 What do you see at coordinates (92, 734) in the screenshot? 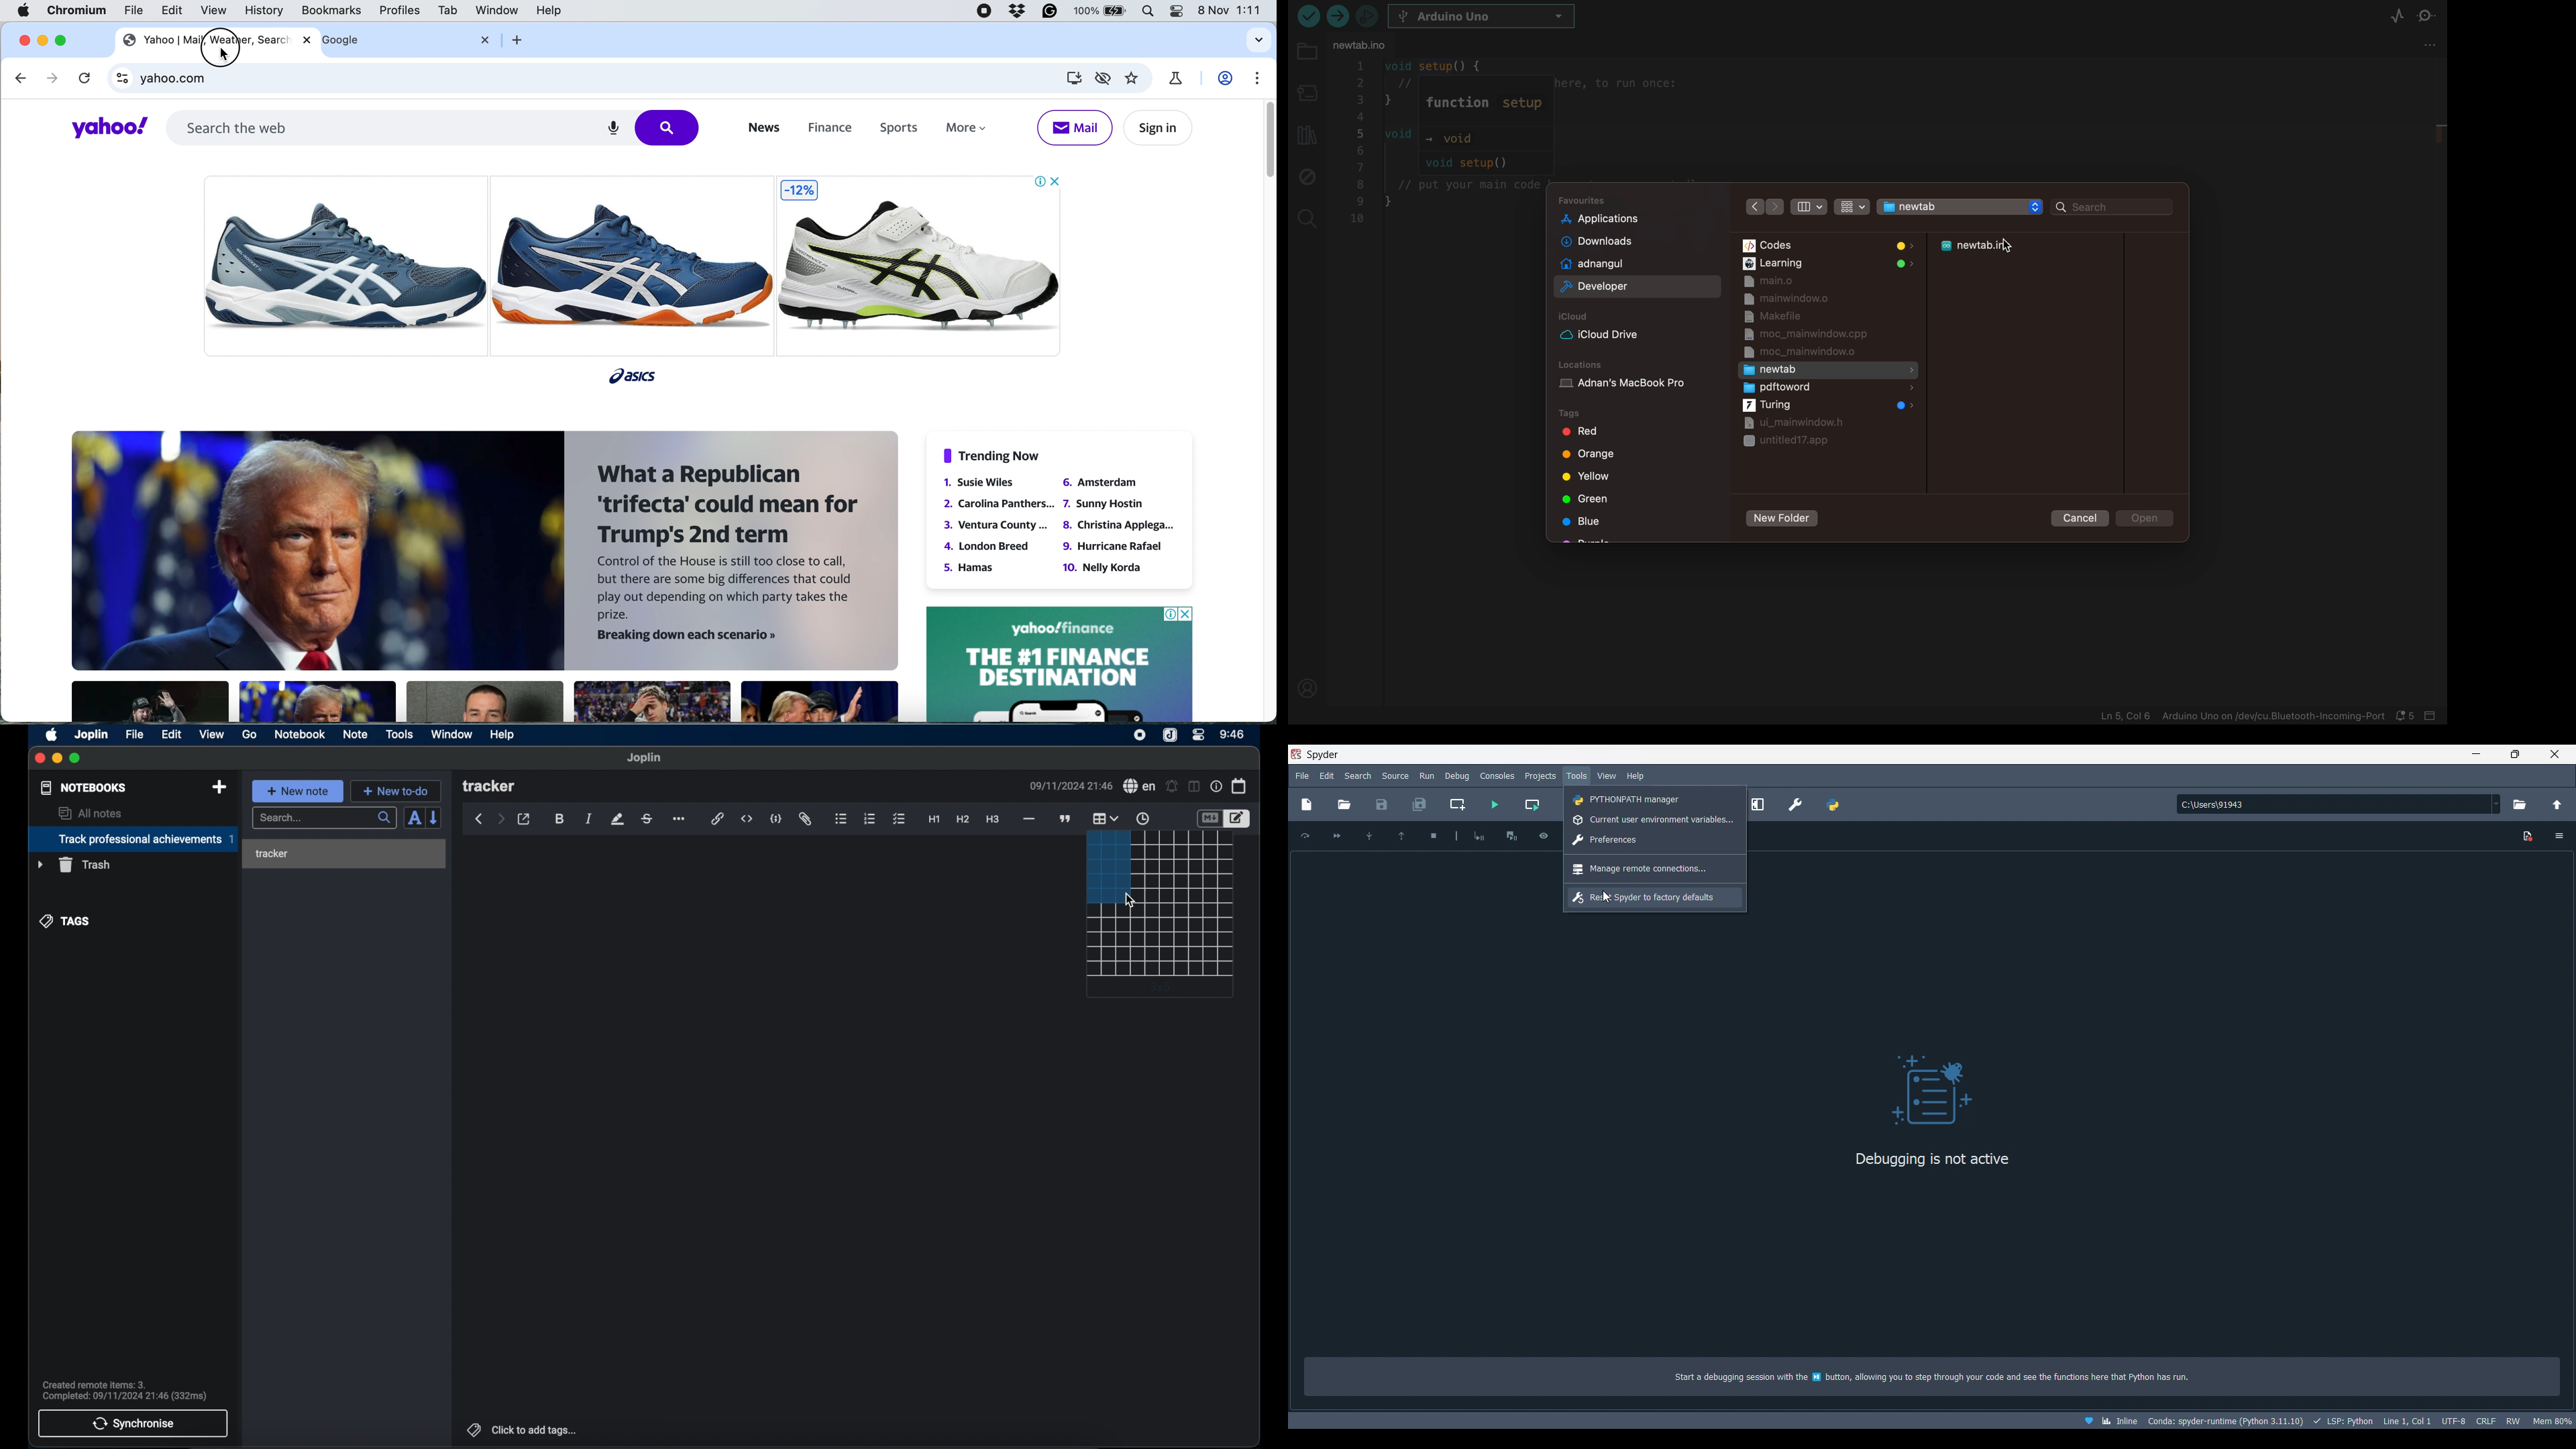
I see `joplin` at bounding box center [92, 734].